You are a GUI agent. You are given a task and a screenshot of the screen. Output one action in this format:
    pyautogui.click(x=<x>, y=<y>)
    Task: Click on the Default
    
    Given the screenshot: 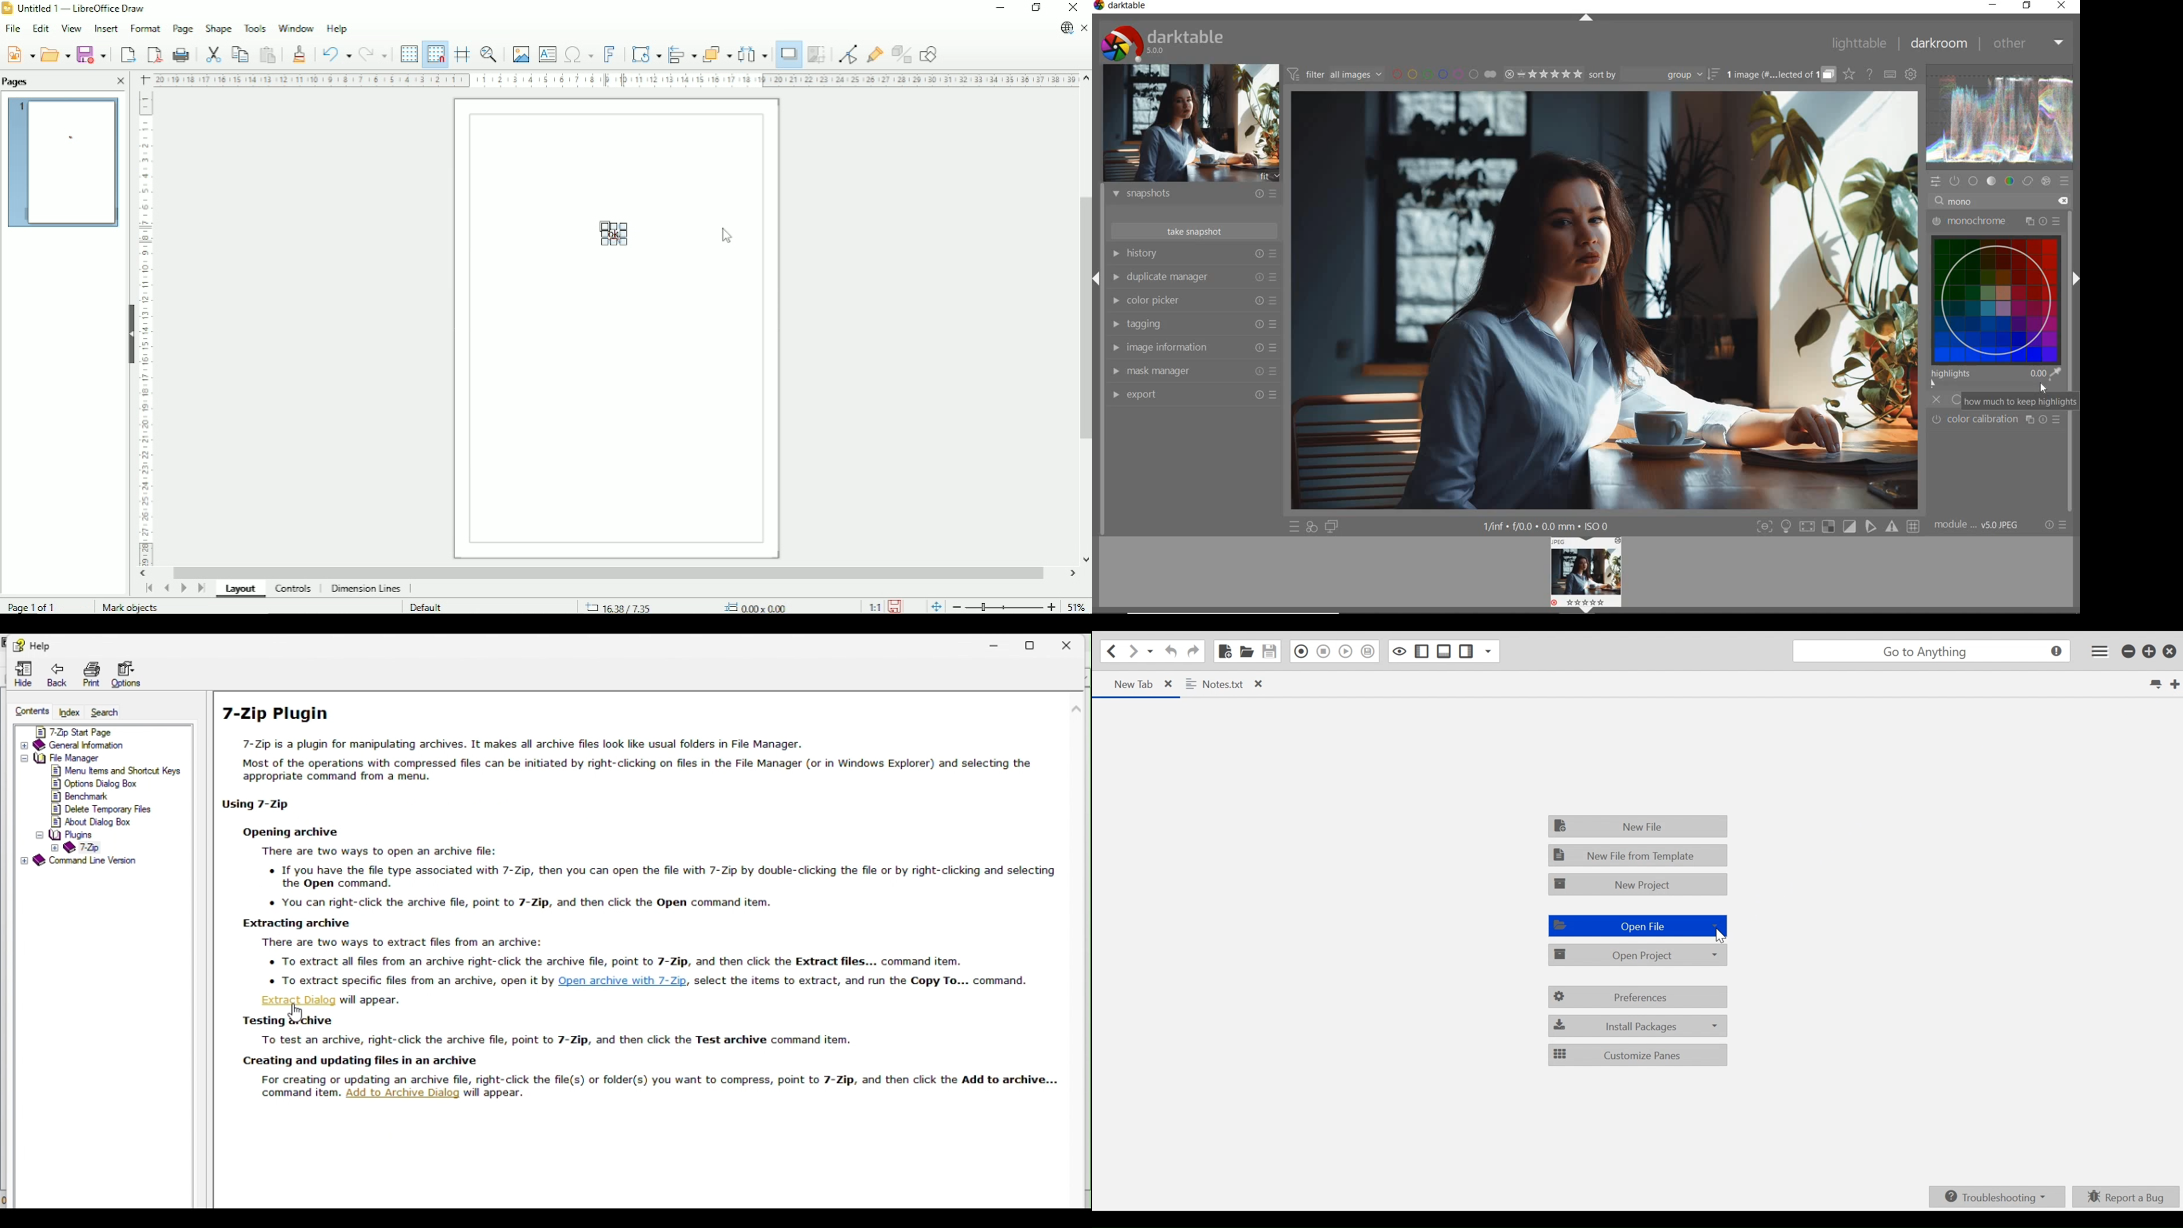 What is the action you would take?
    pyautogui.click(x=429, y=607)
    